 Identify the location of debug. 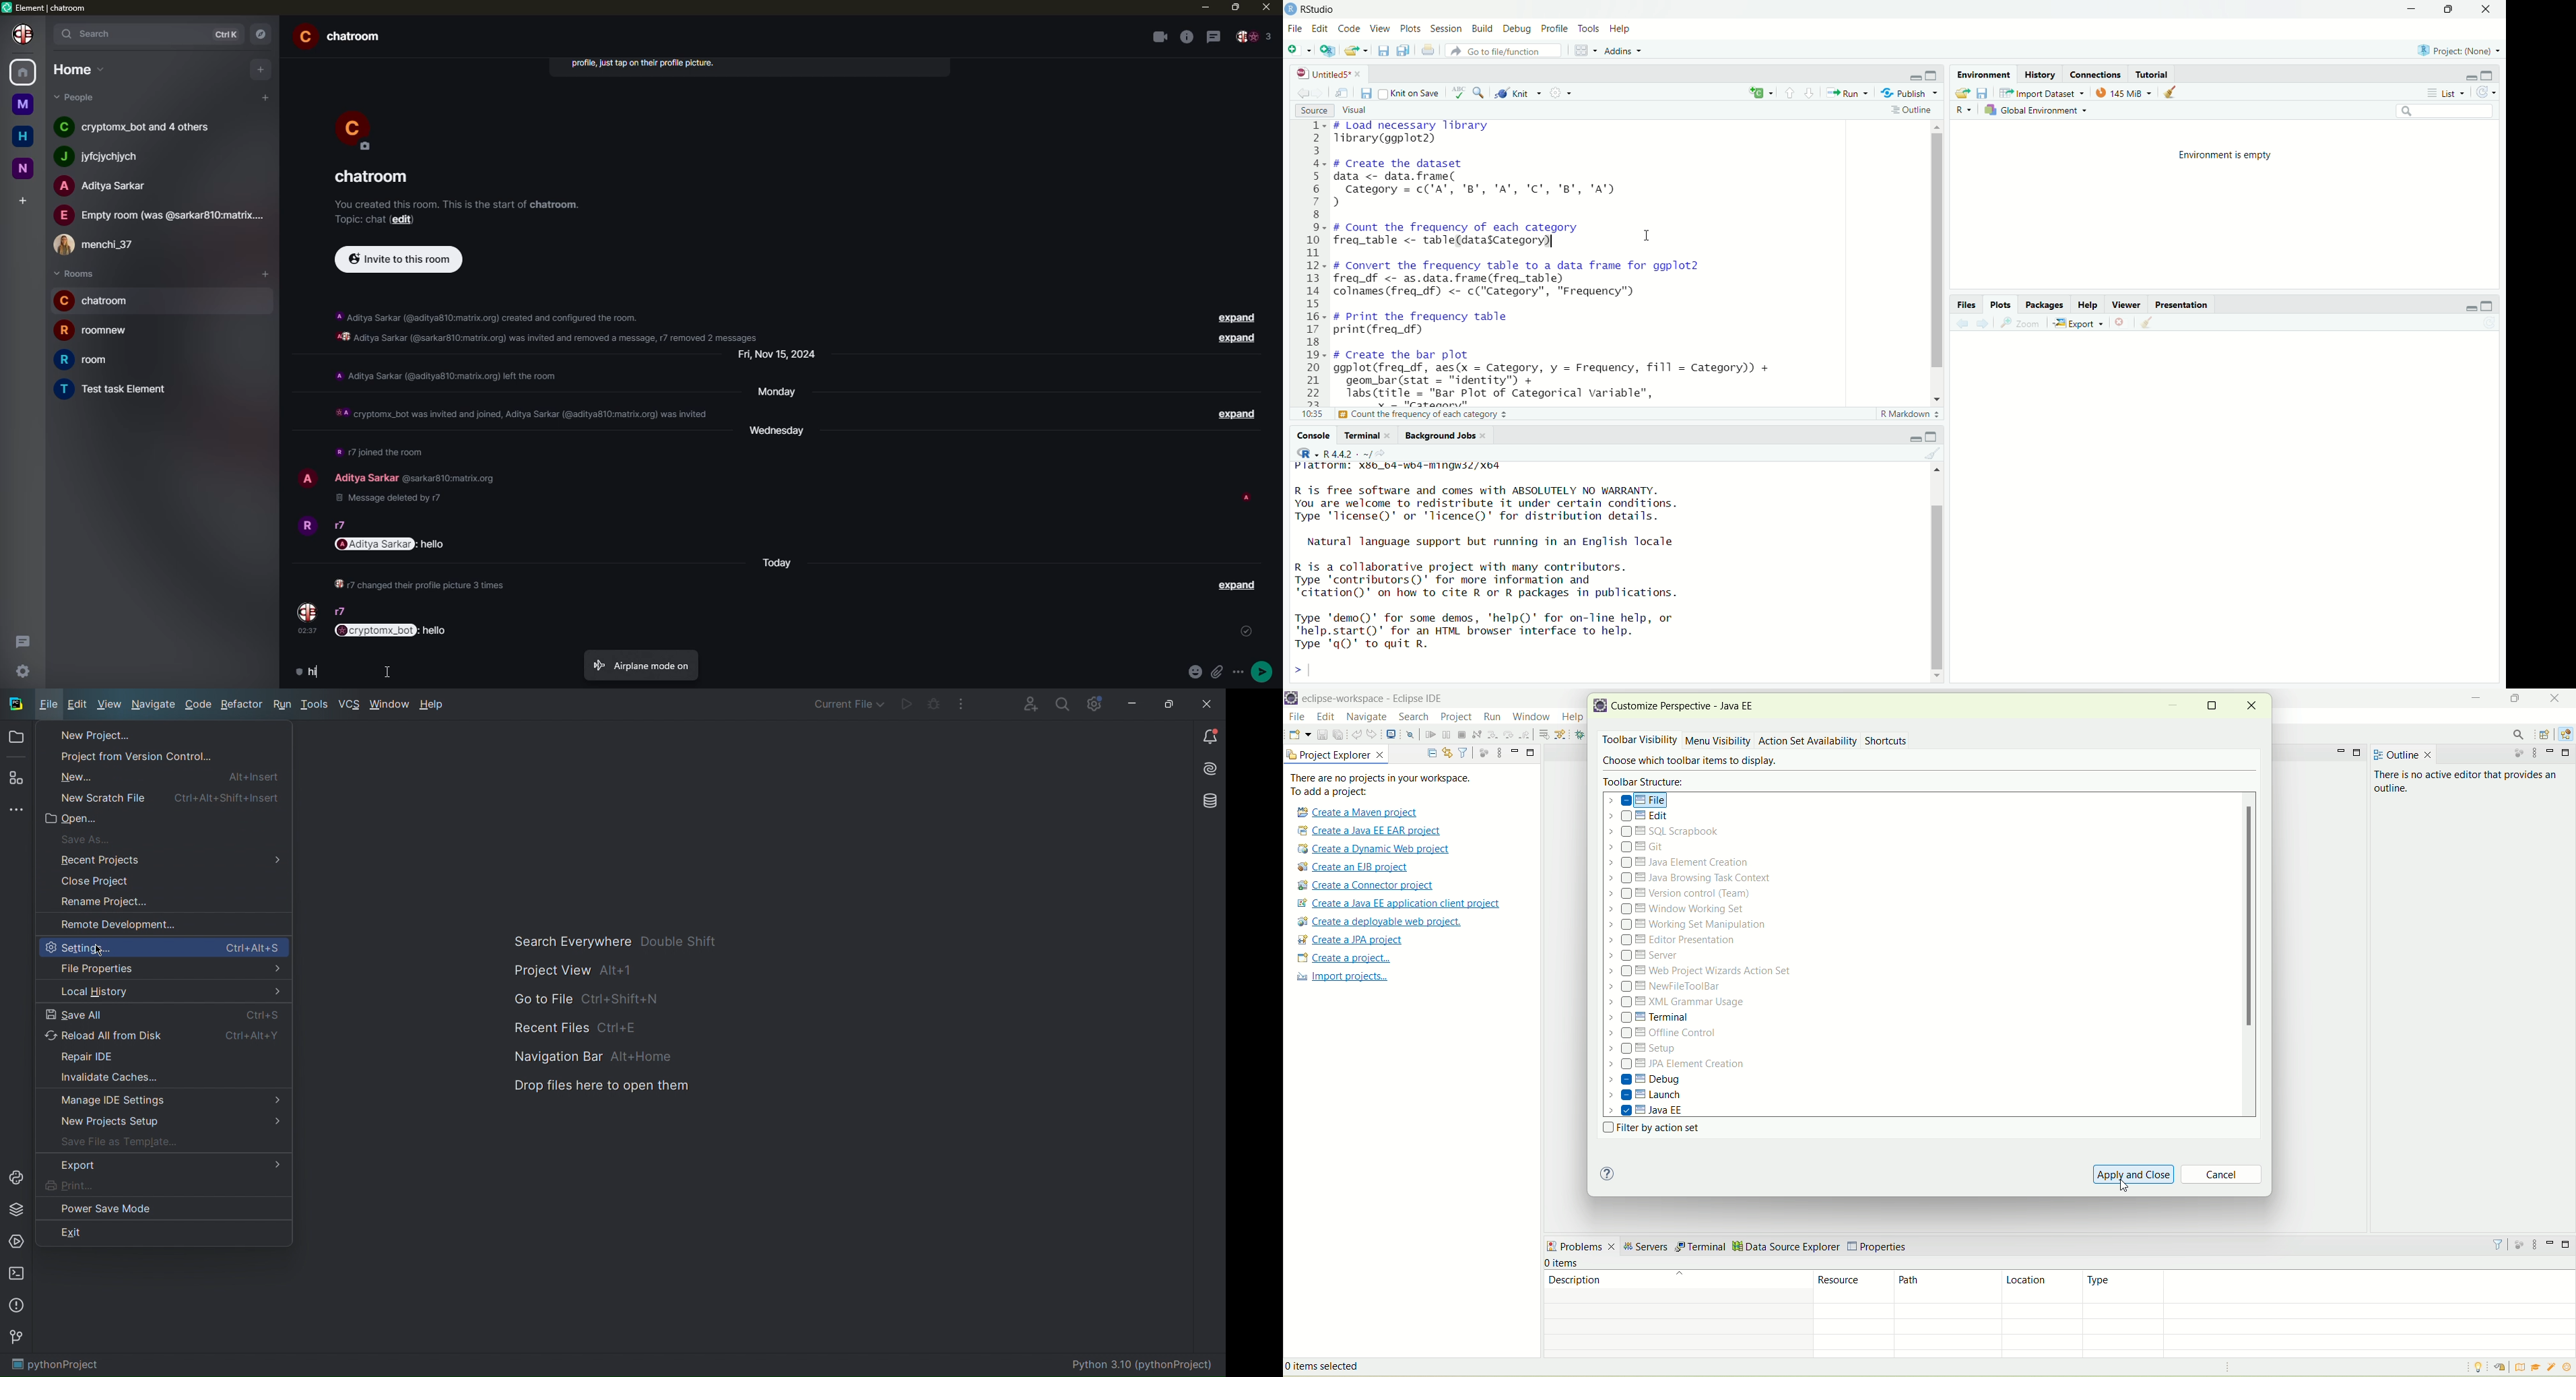
(1517, 31).